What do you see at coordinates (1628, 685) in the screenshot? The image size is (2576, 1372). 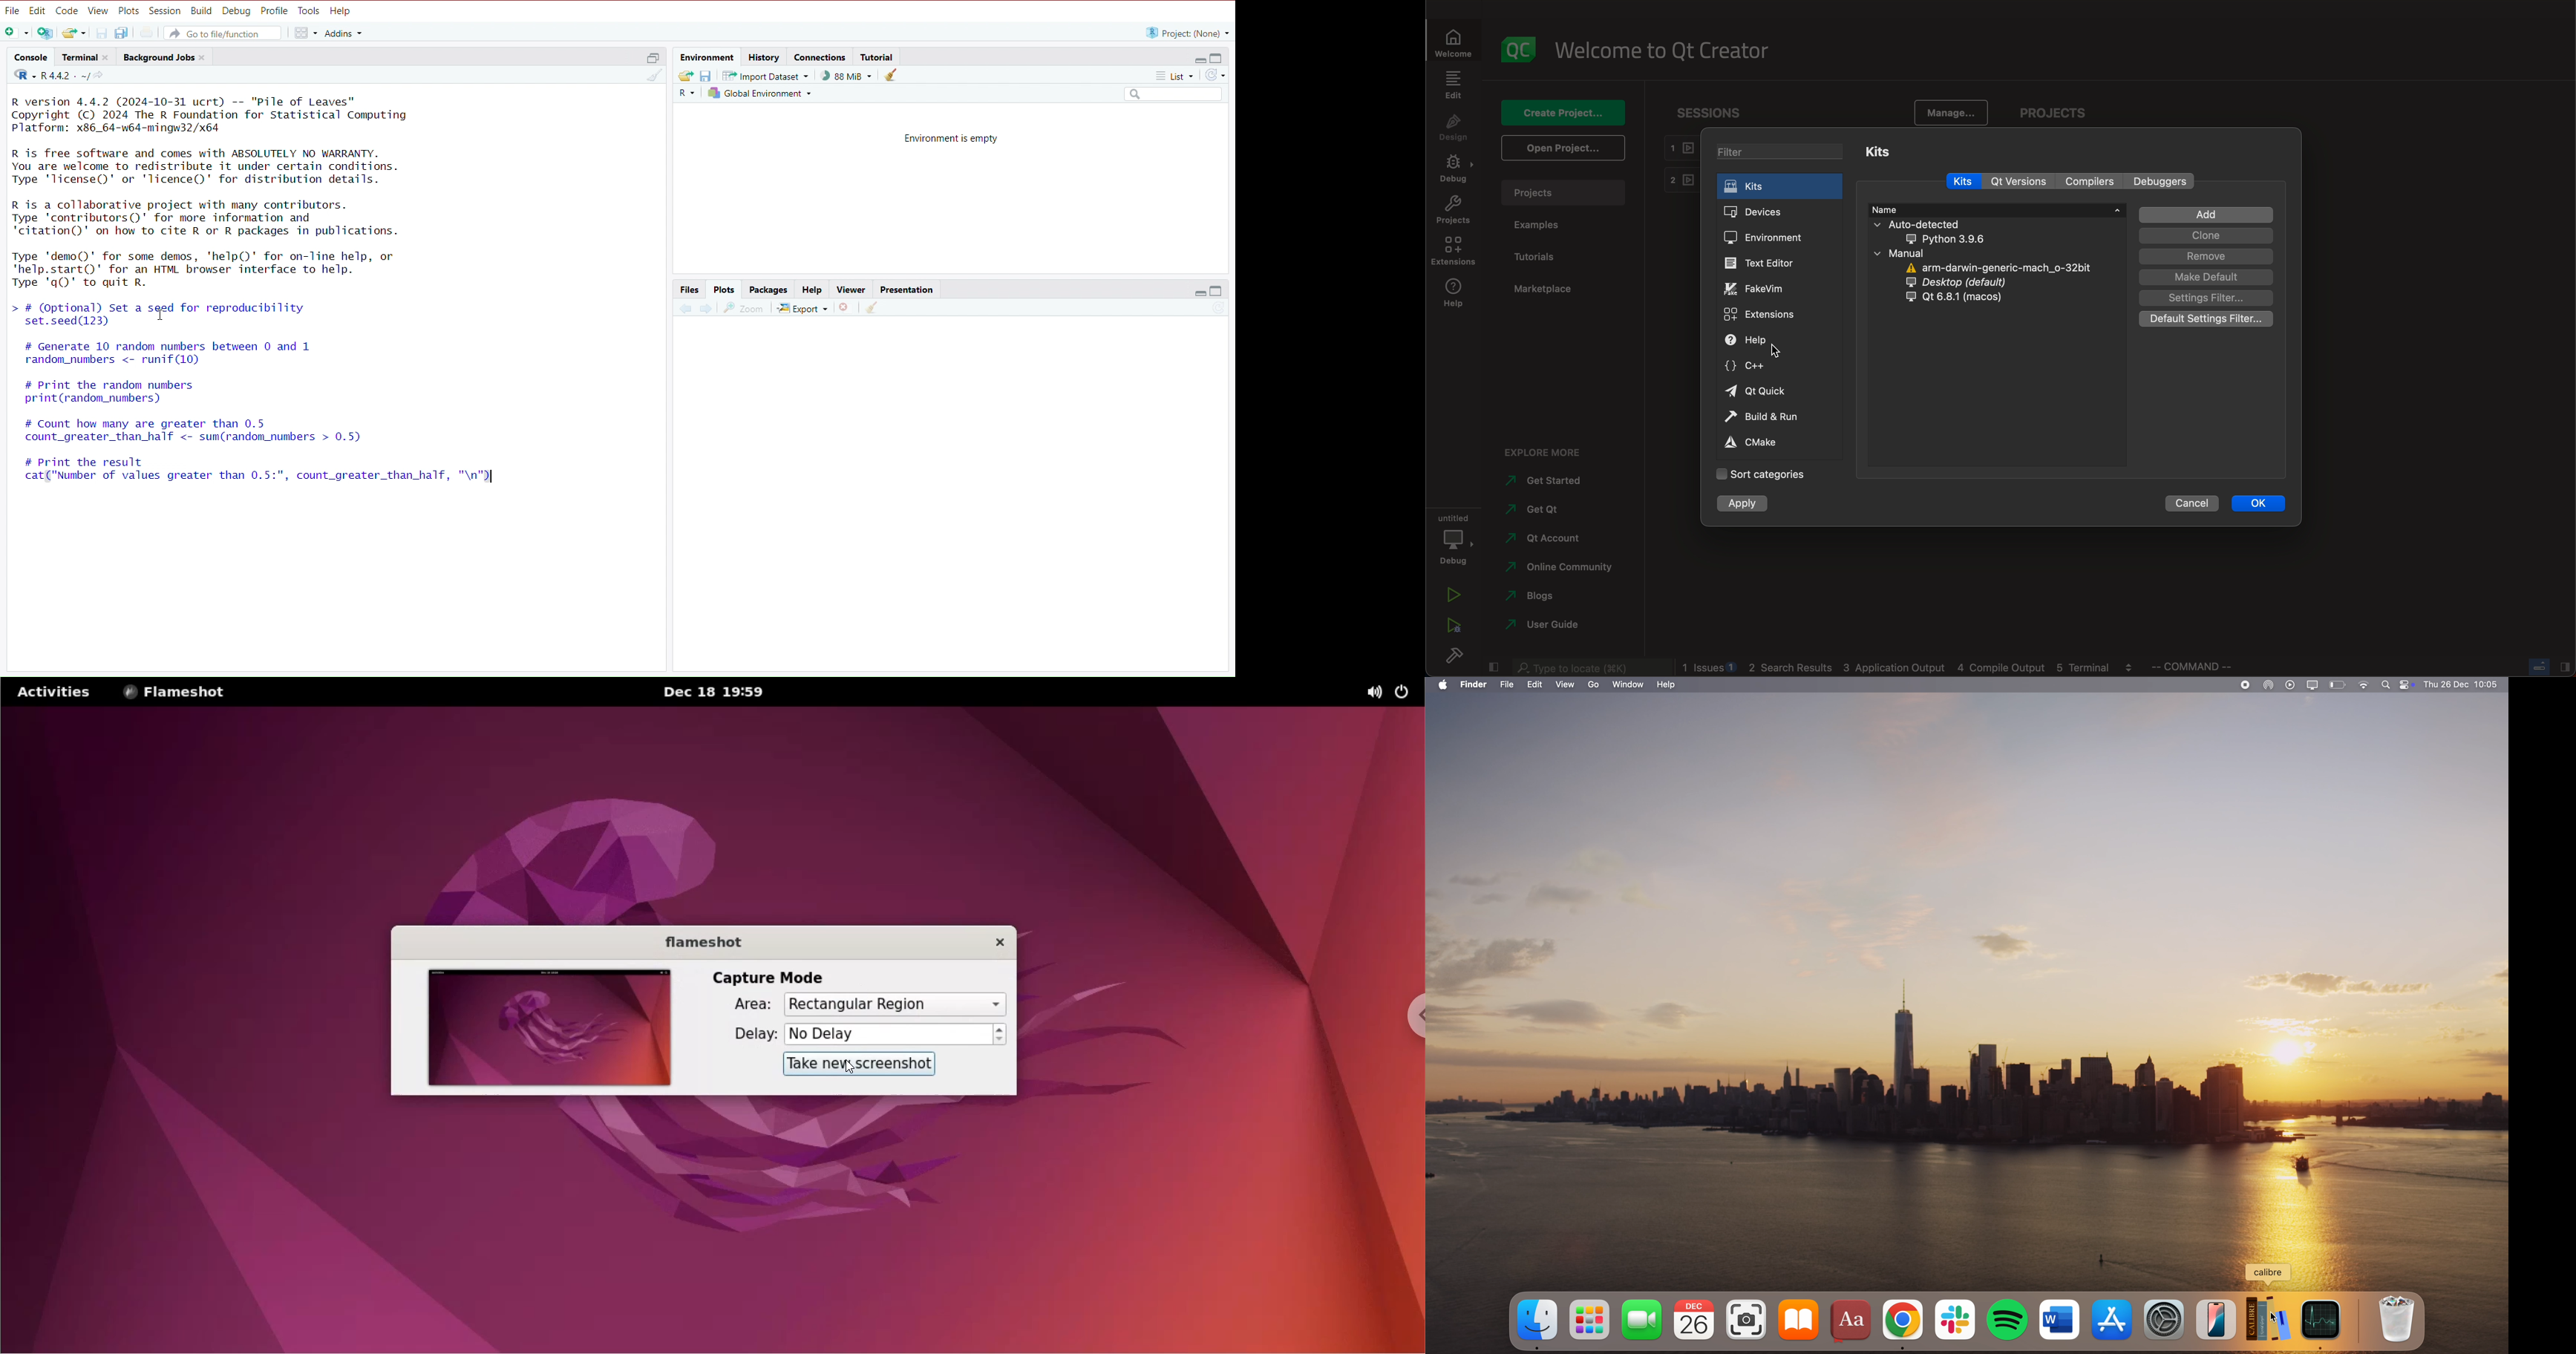 I see `window` at bounding box center [1628, 685].